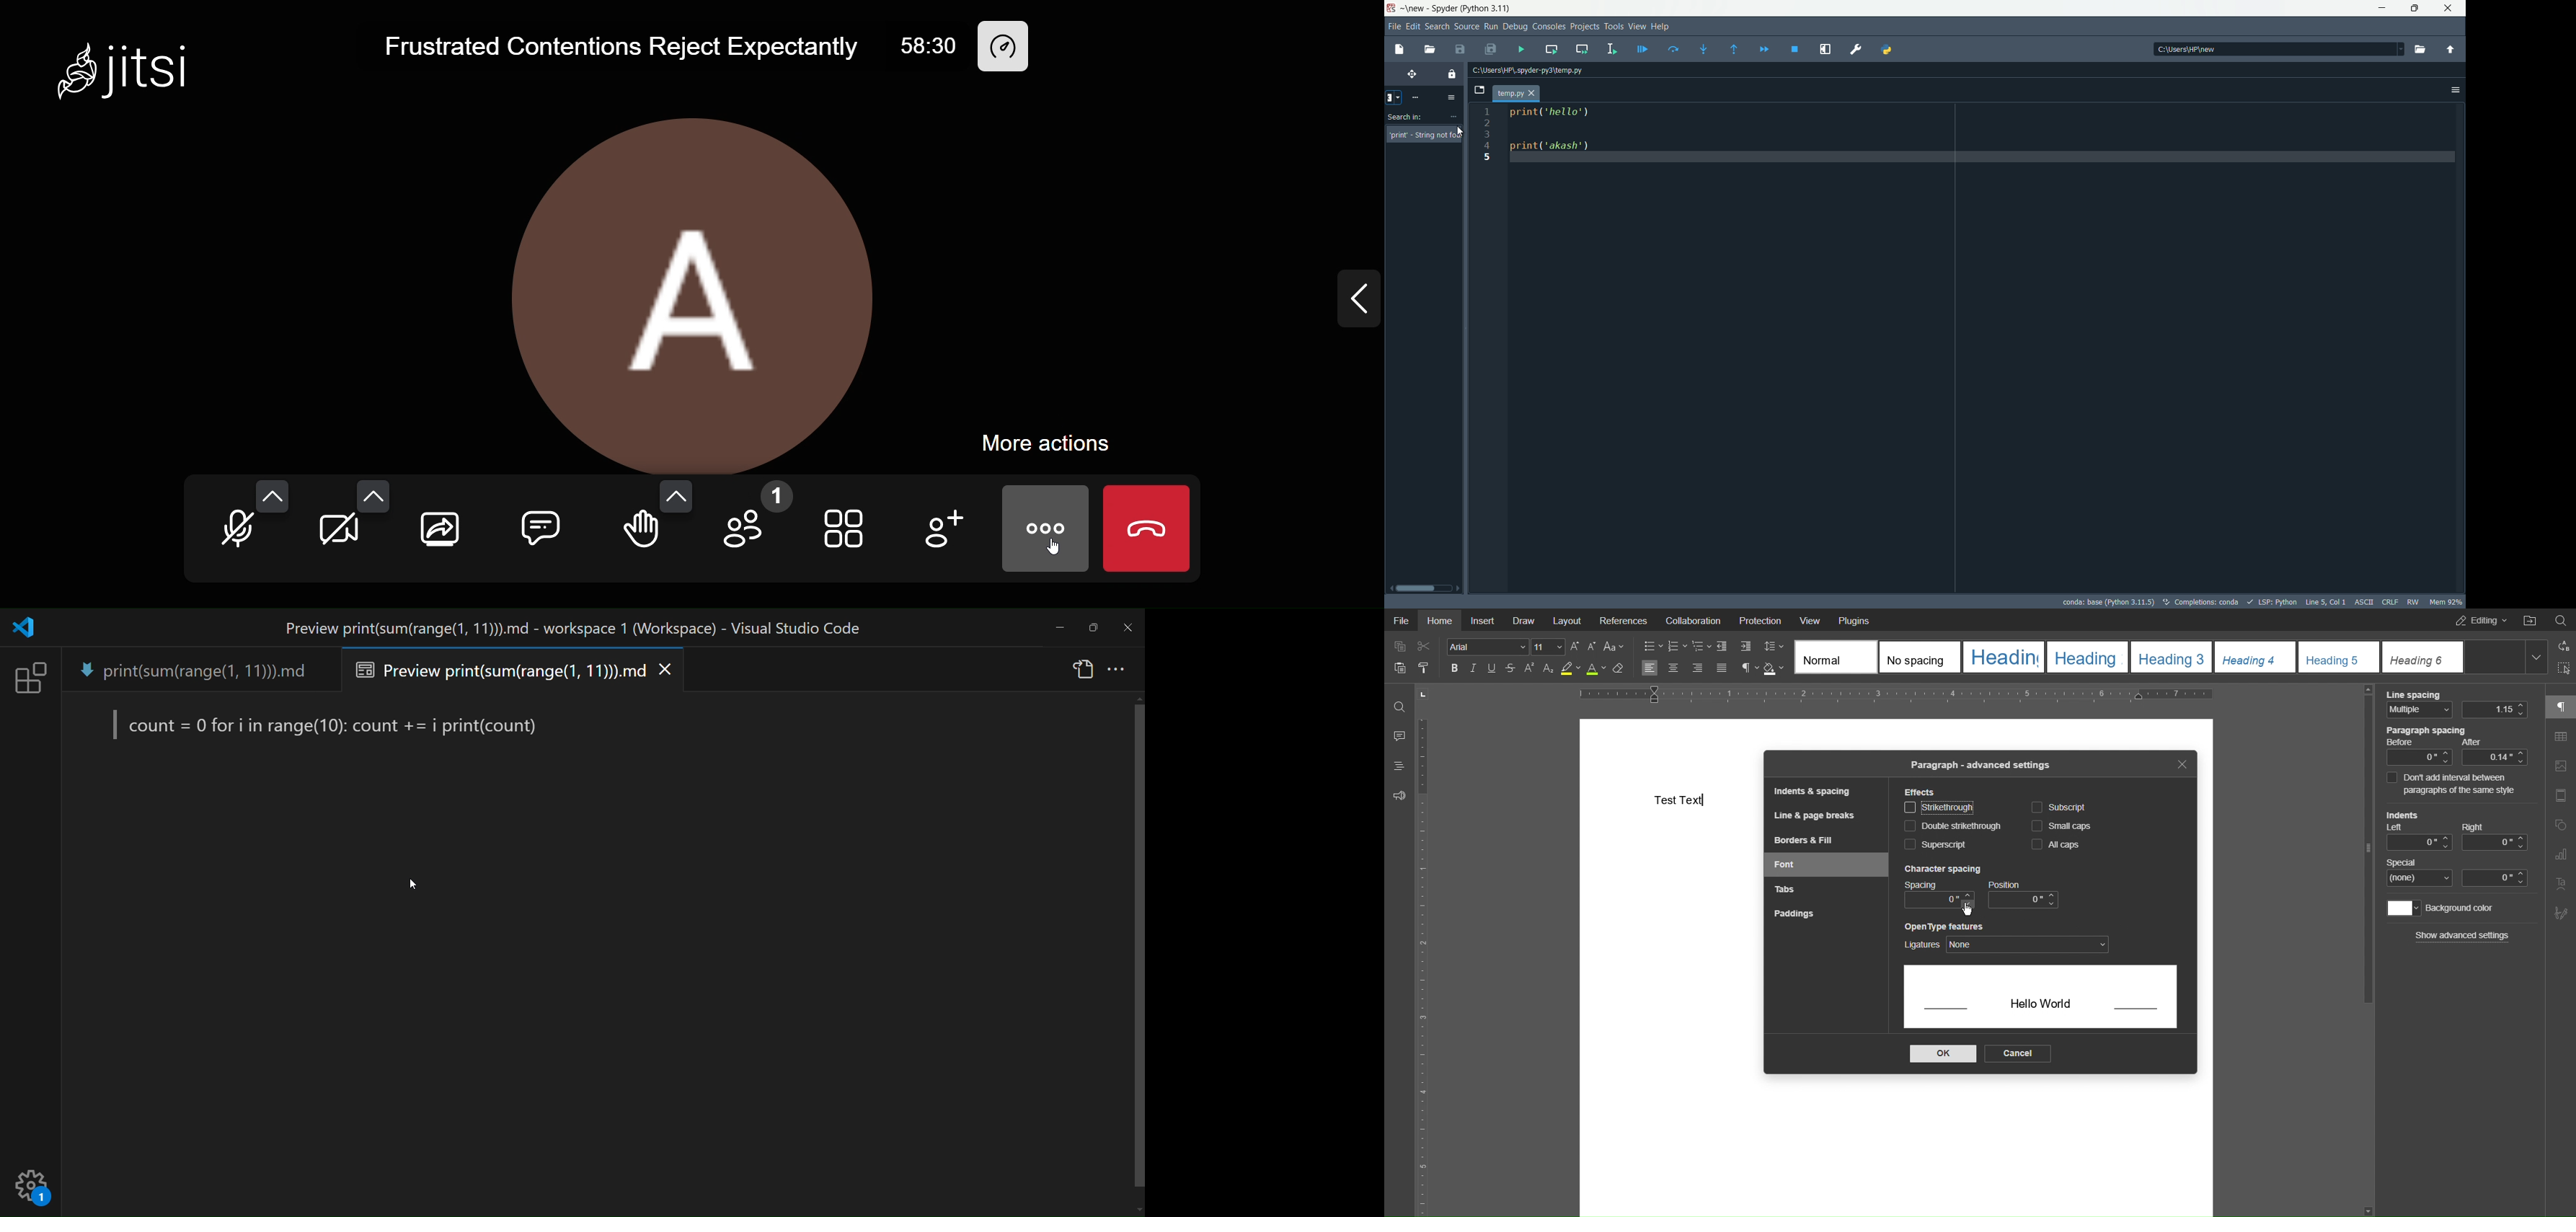 The image size is (2576, 1232). Describe the element at coordinates (1452, 74) in the screenshot. I see `(un)lock` at that location.